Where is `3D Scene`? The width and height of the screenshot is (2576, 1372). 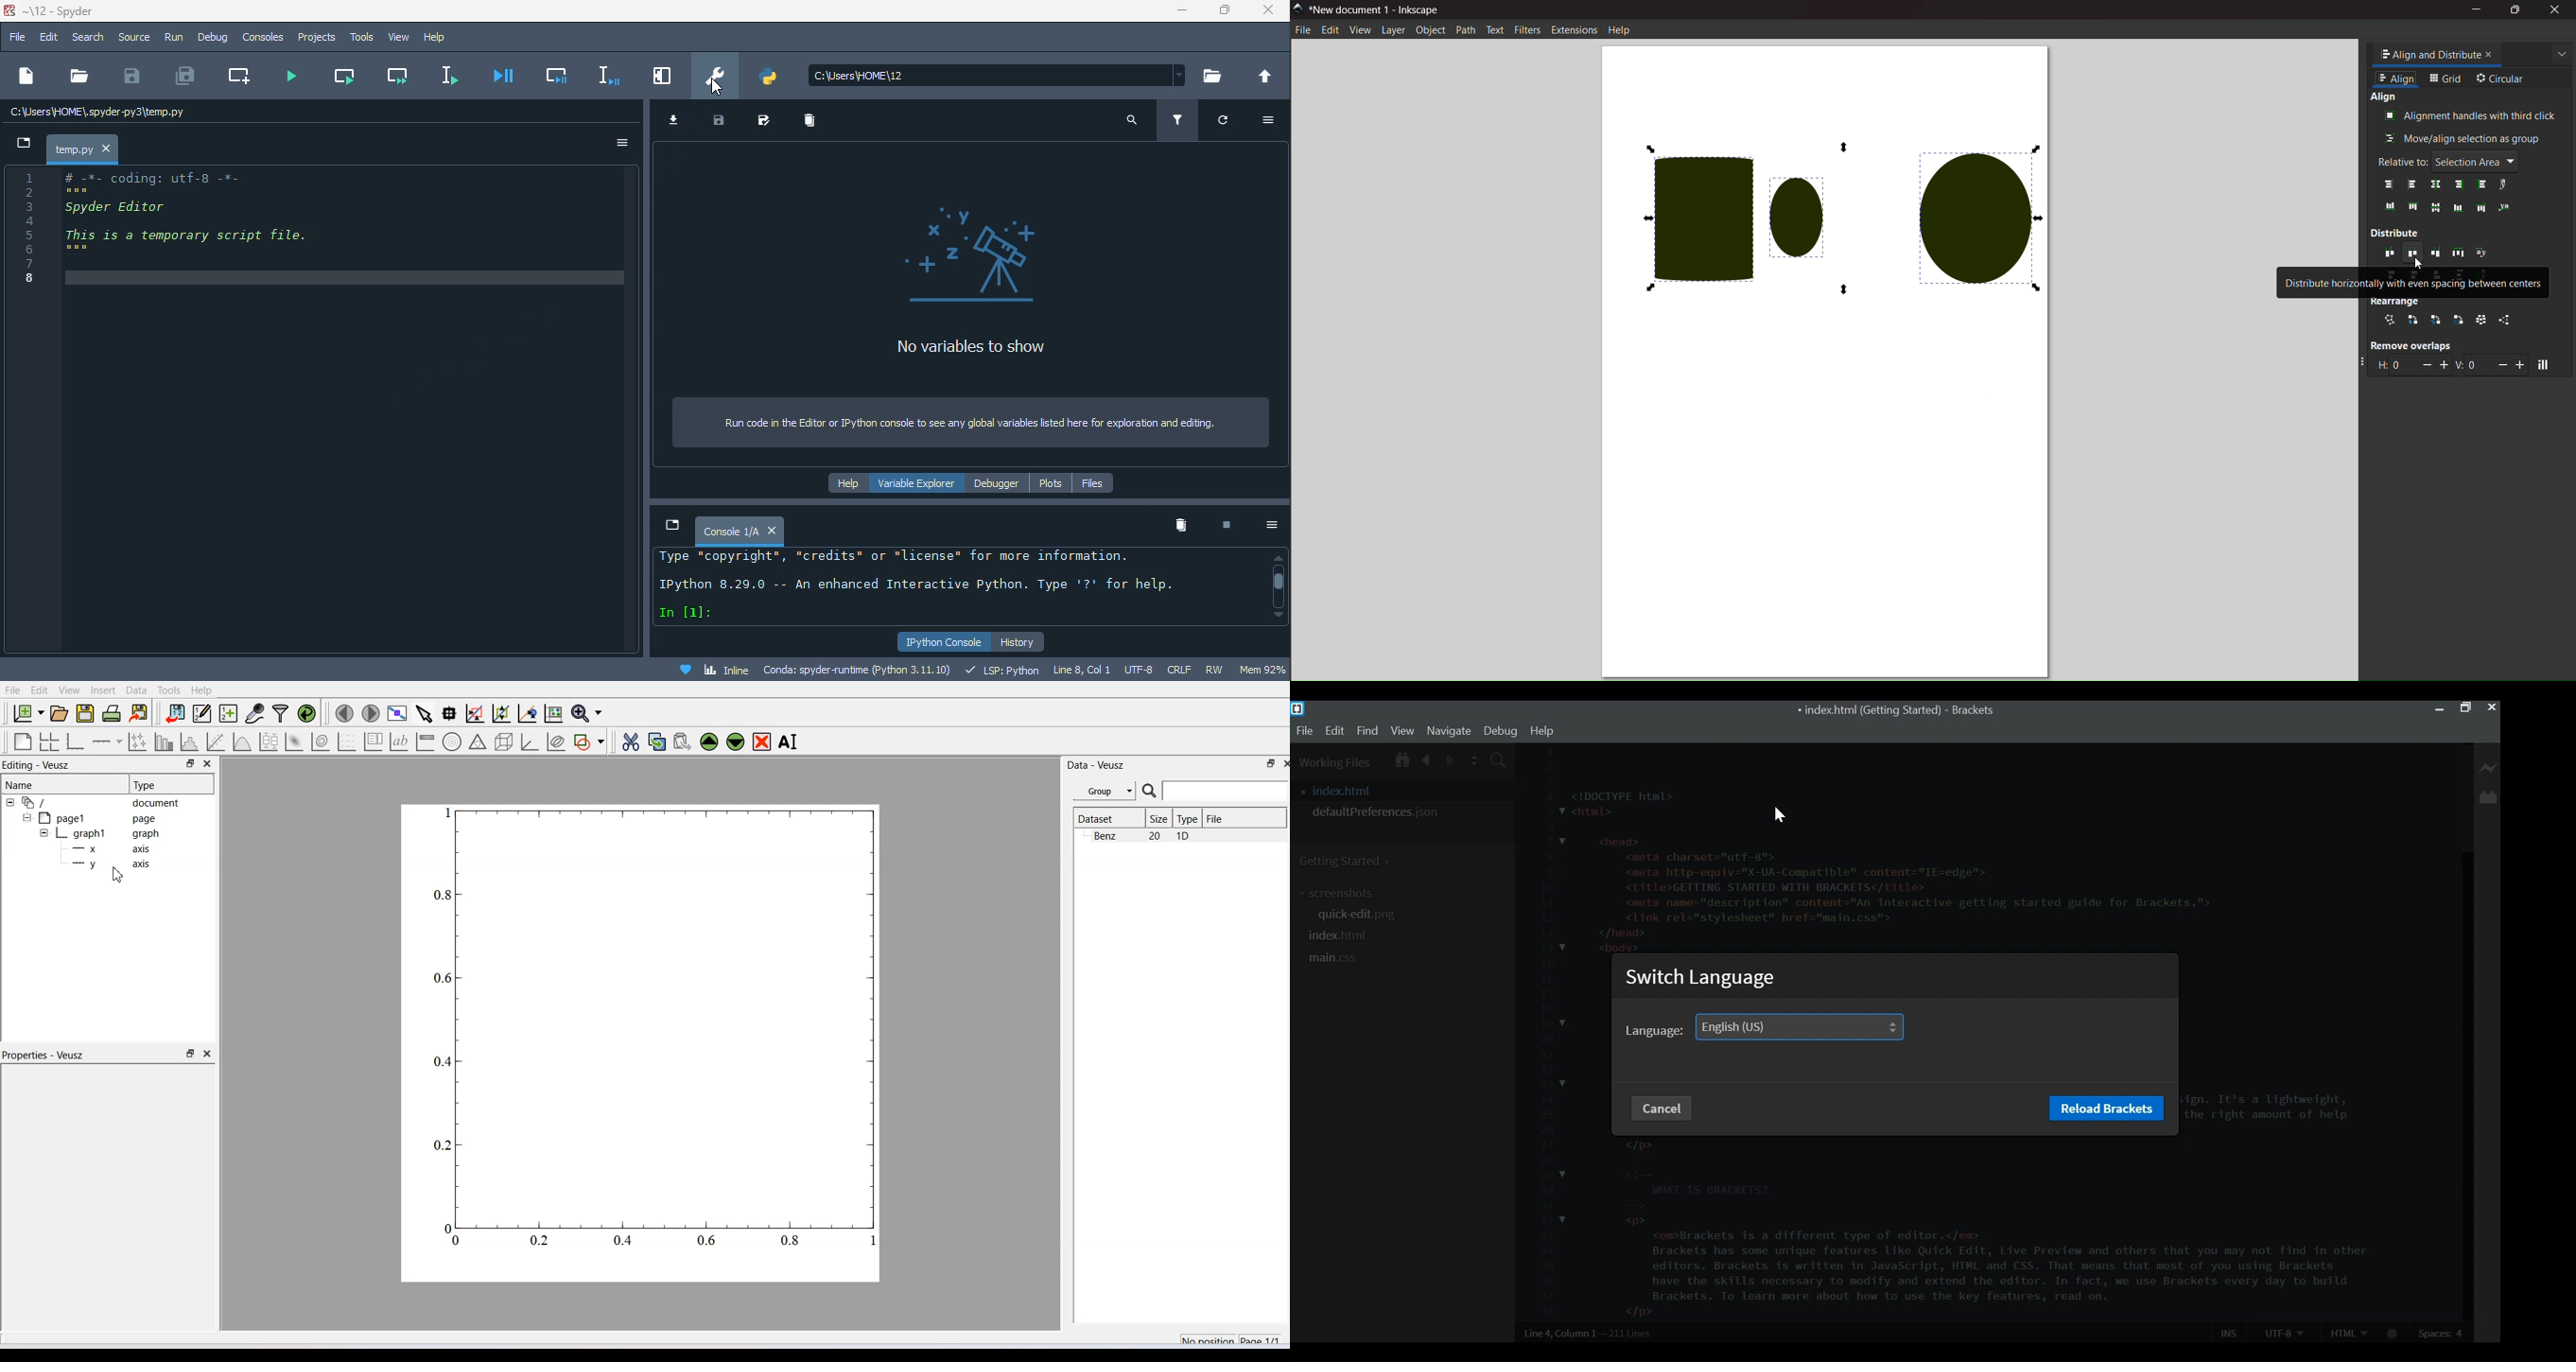 3D Scene is located at coordinates (504, 742).